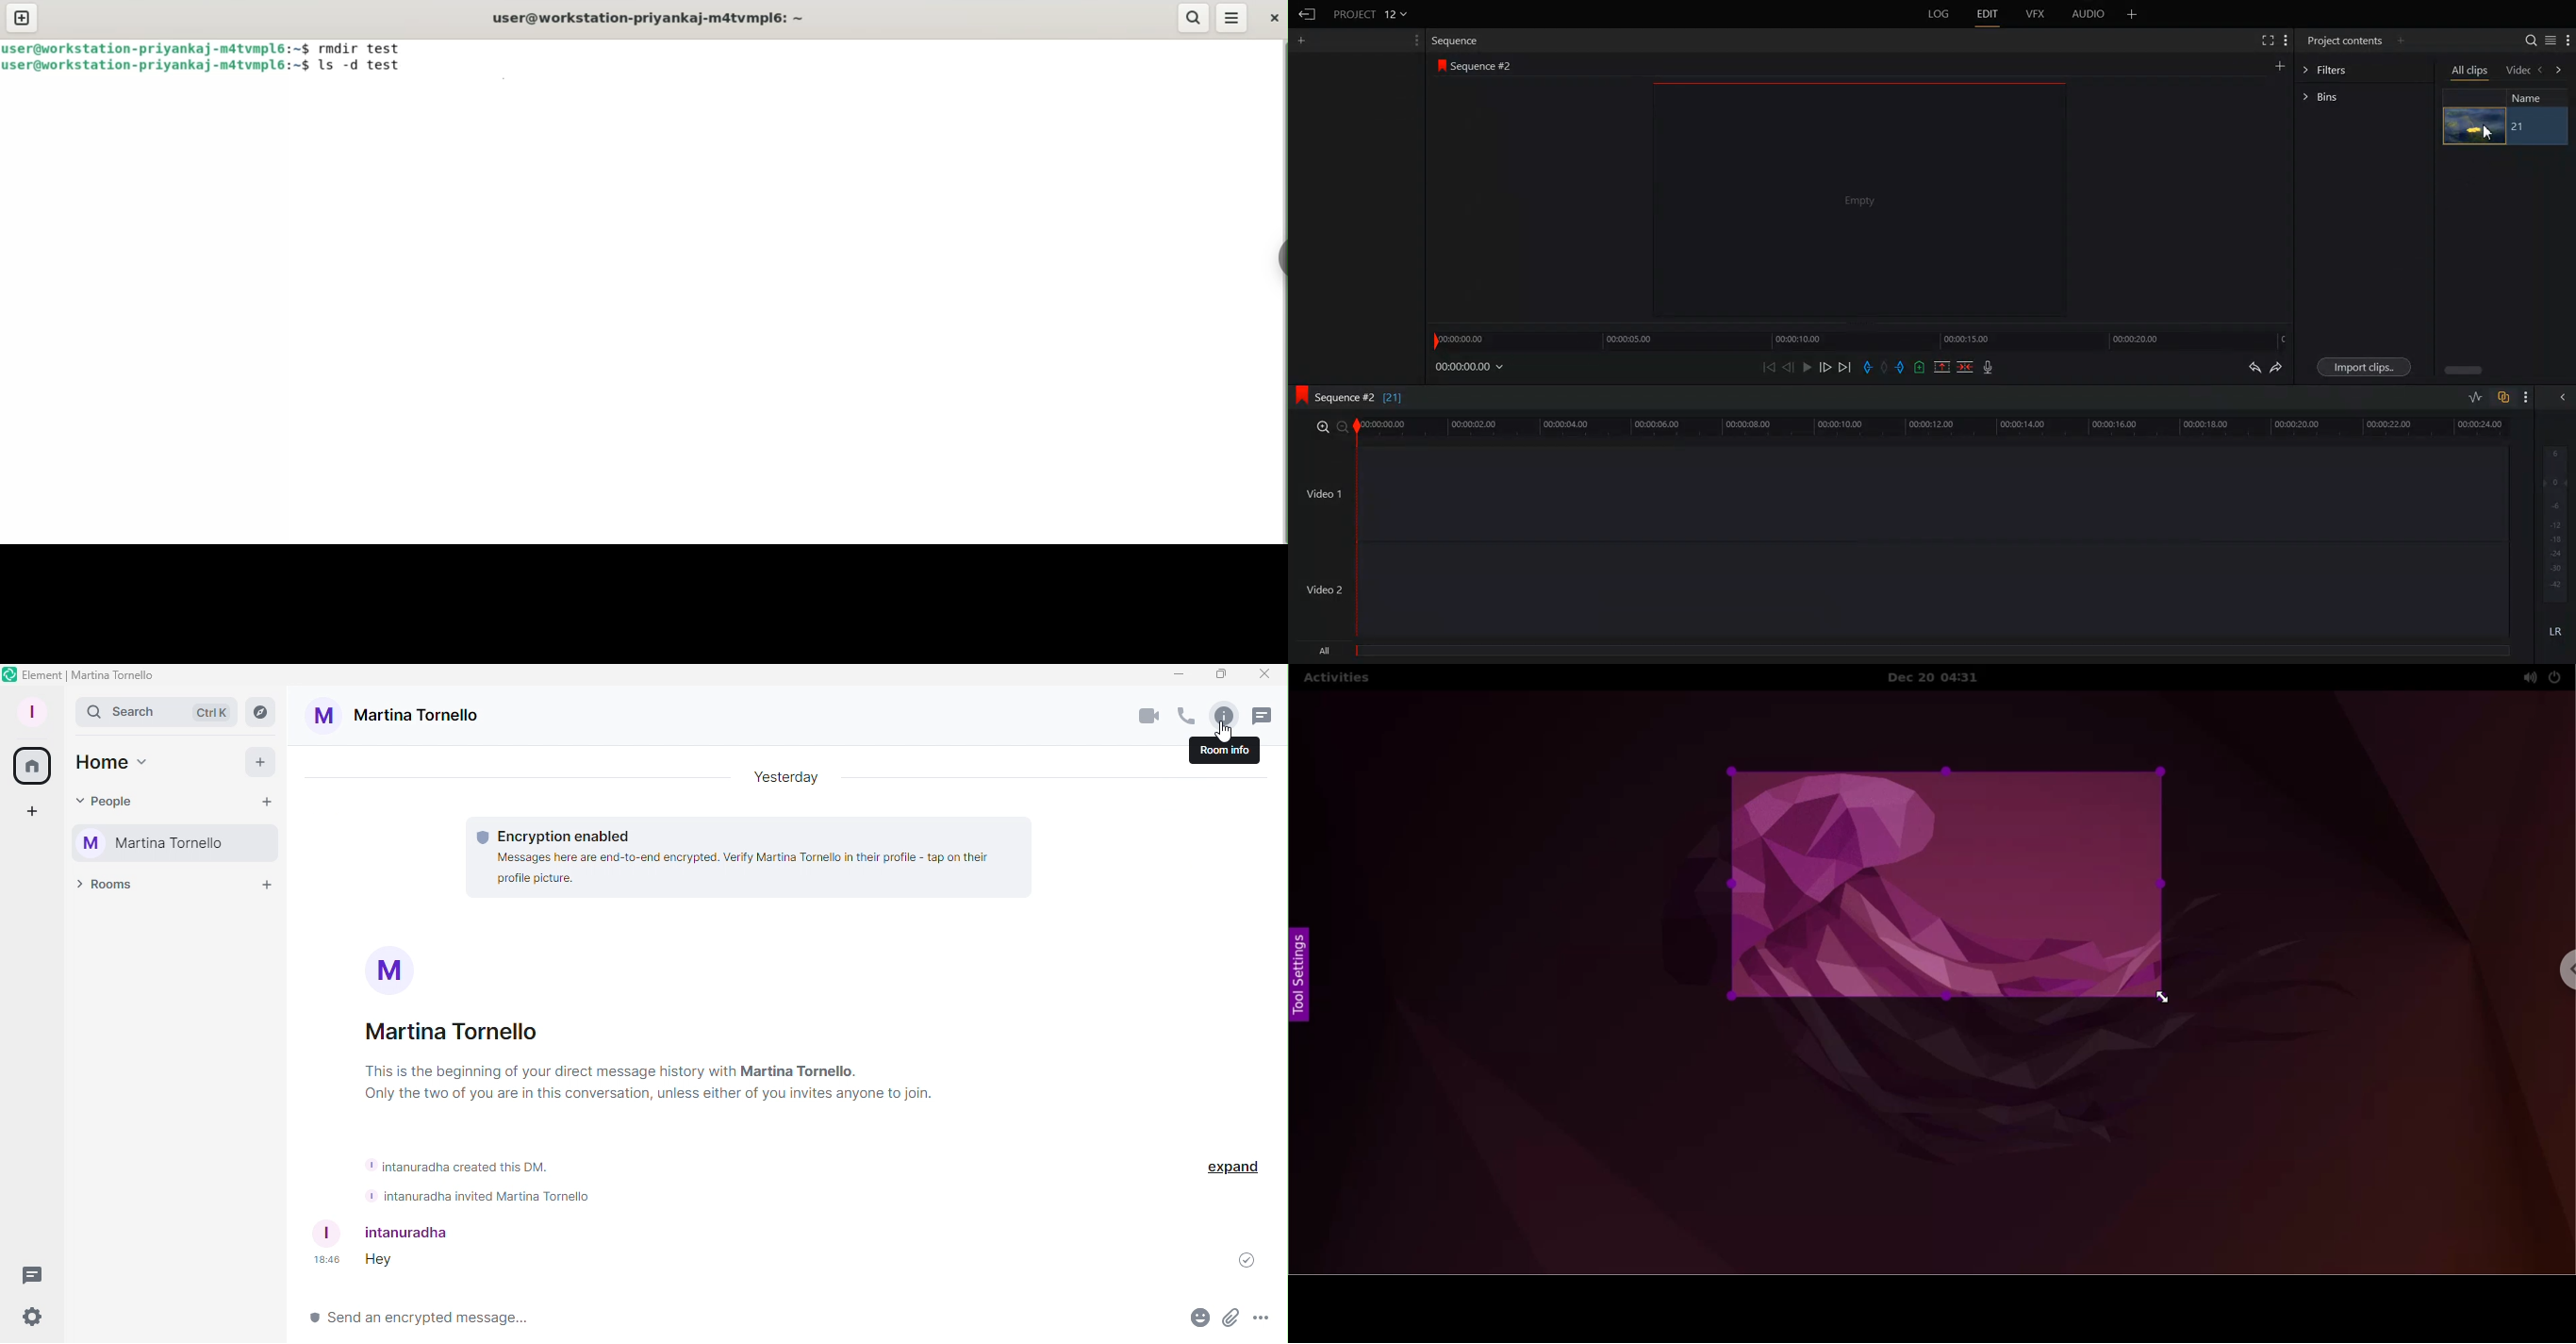 This screenshot has height=1344, width=2576. Describe the element at coordinates (1372, 13) in the screenshot. I see `File Name` at that location.